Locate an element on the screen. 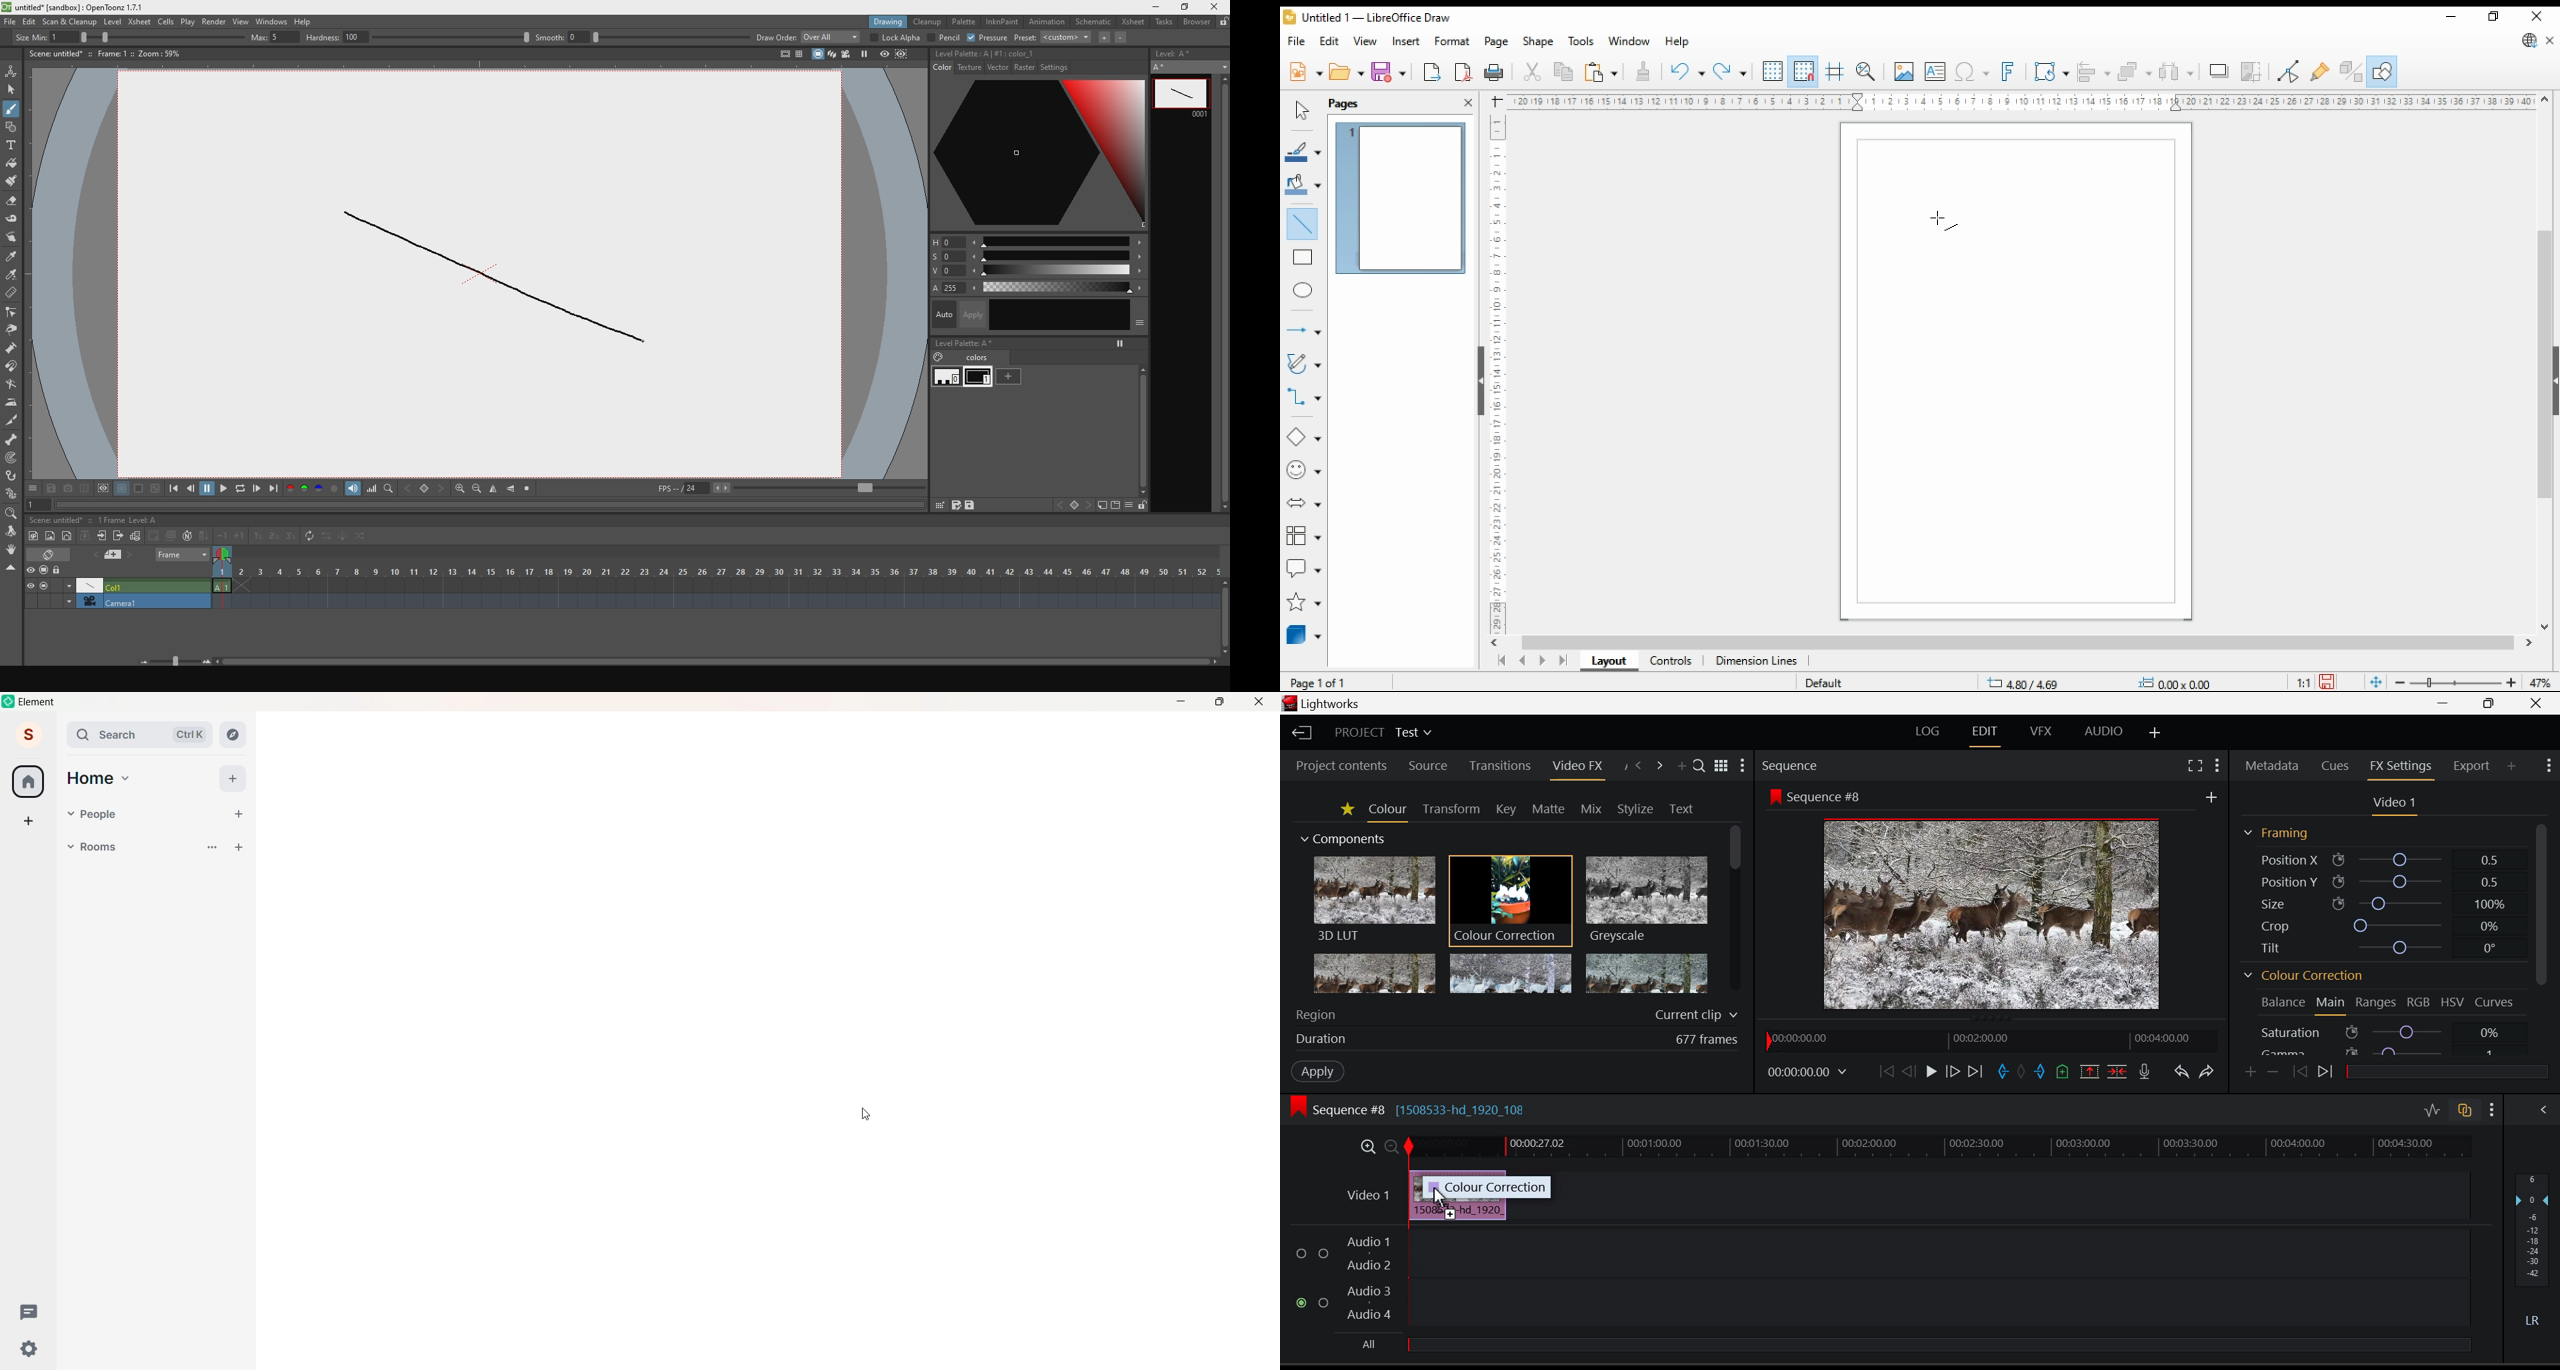 This screenshot has width=2576, height=1372. Toggle Audio Levels Editing is located at coordinates (2431, 1113).